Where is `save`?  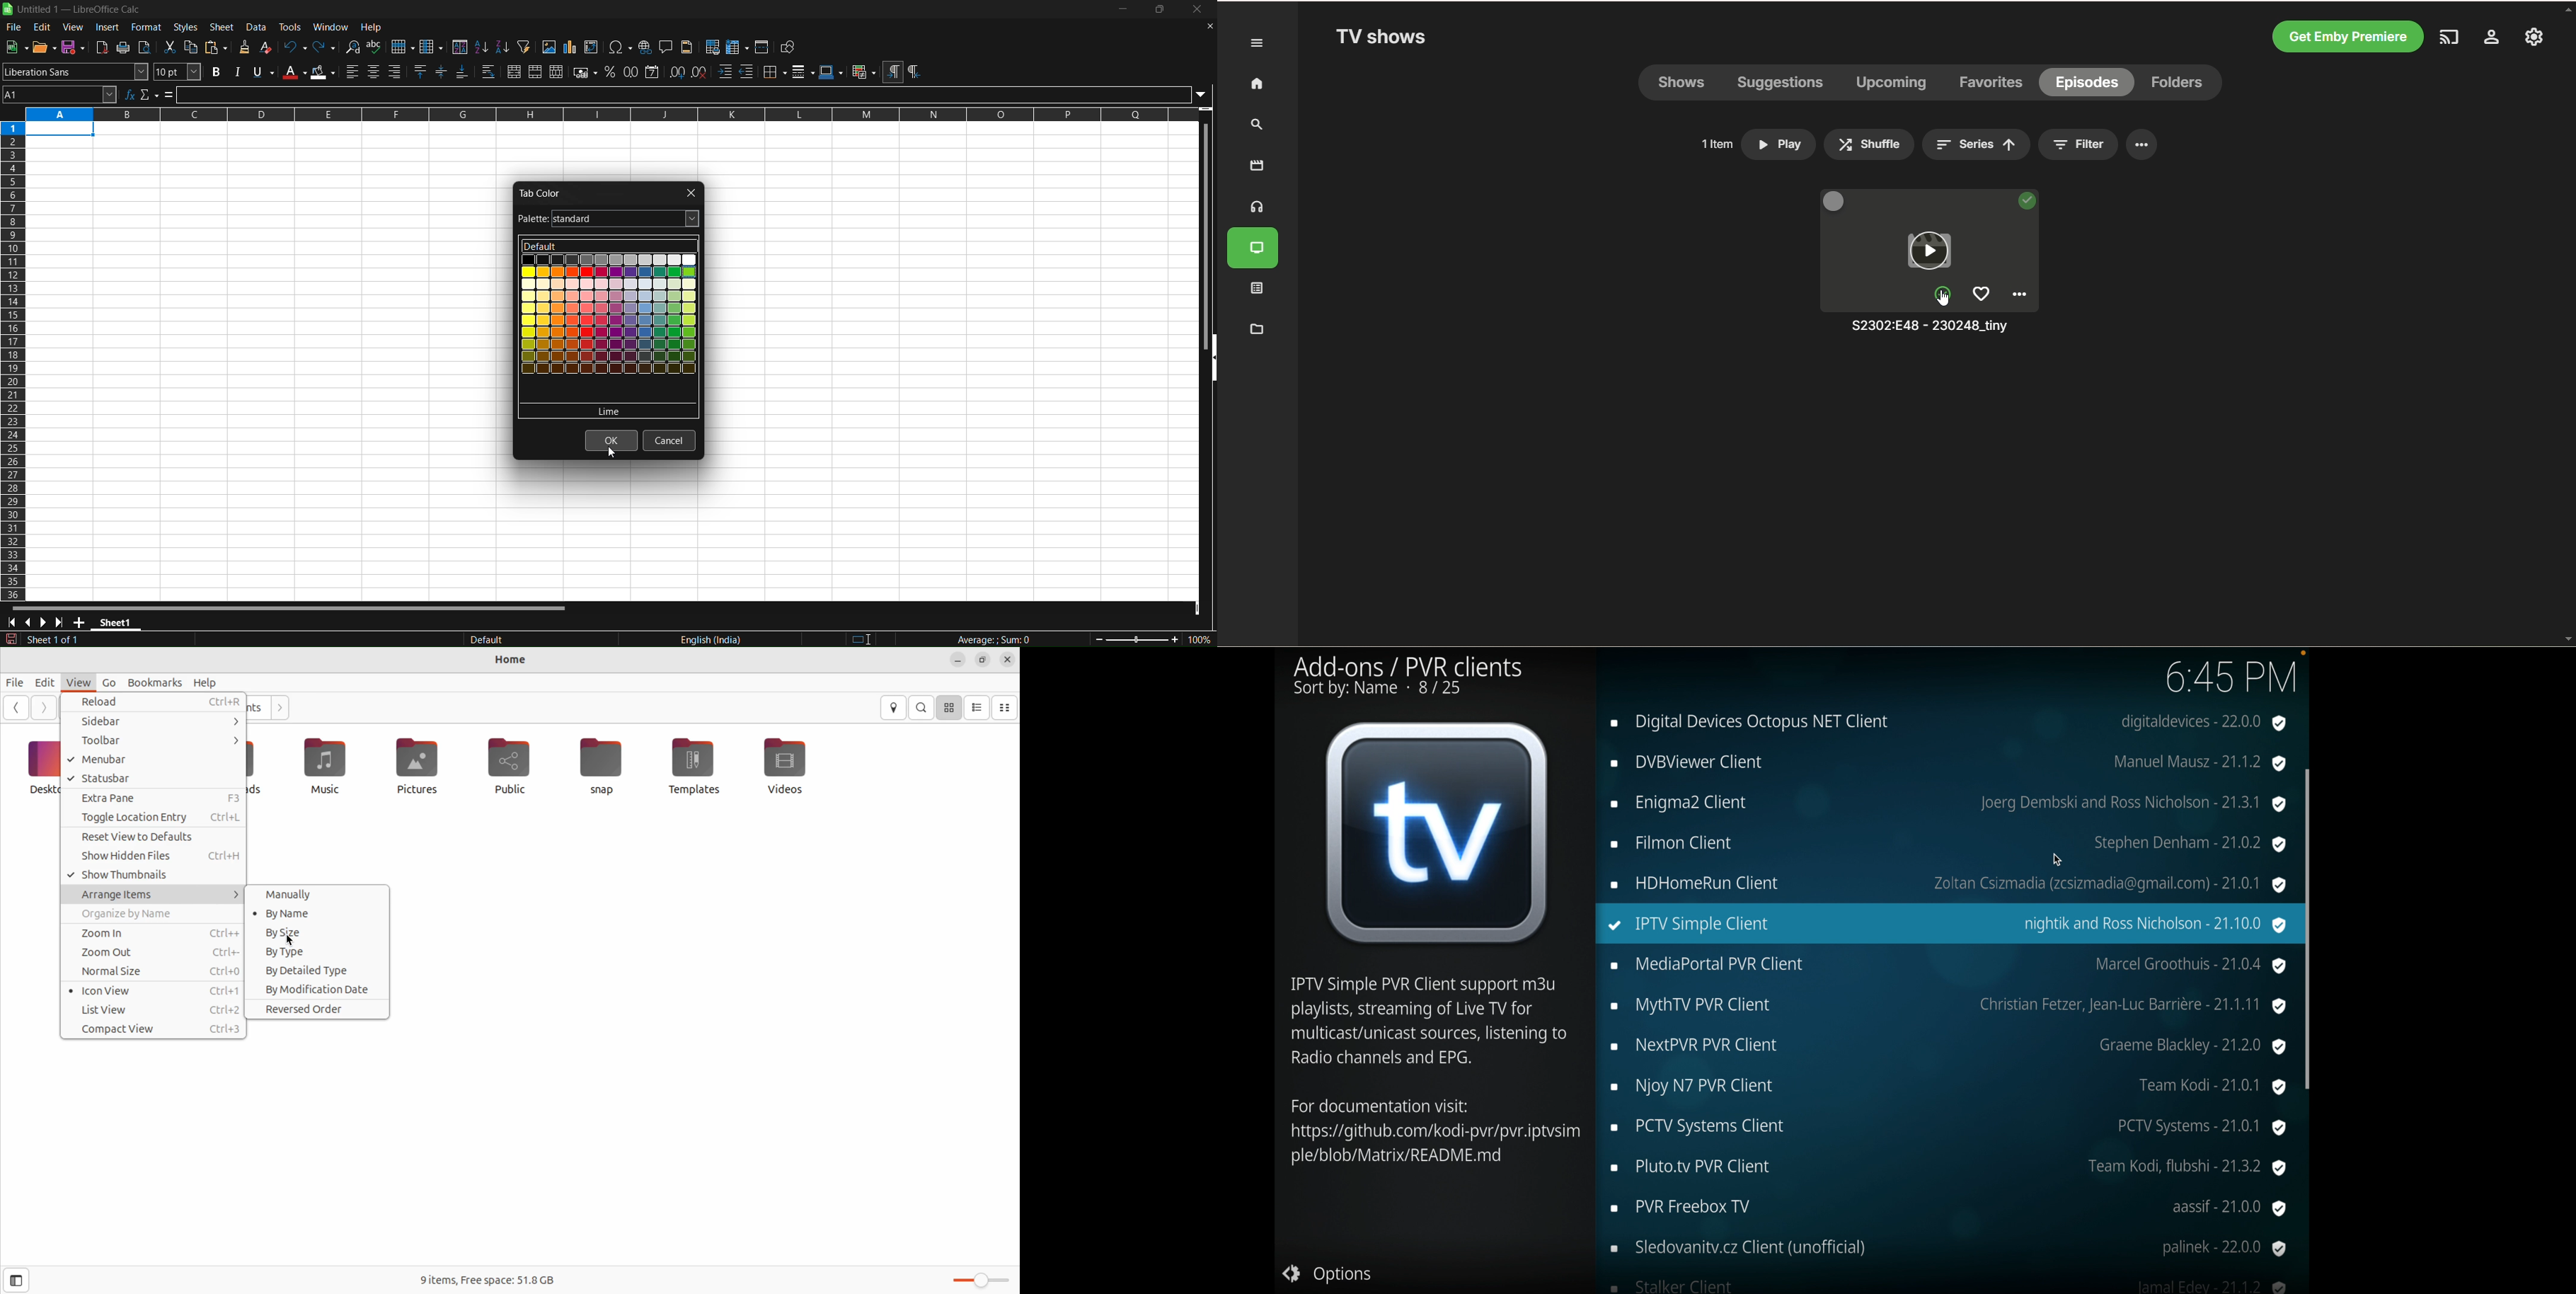
save is located at coordinates (74, 47).